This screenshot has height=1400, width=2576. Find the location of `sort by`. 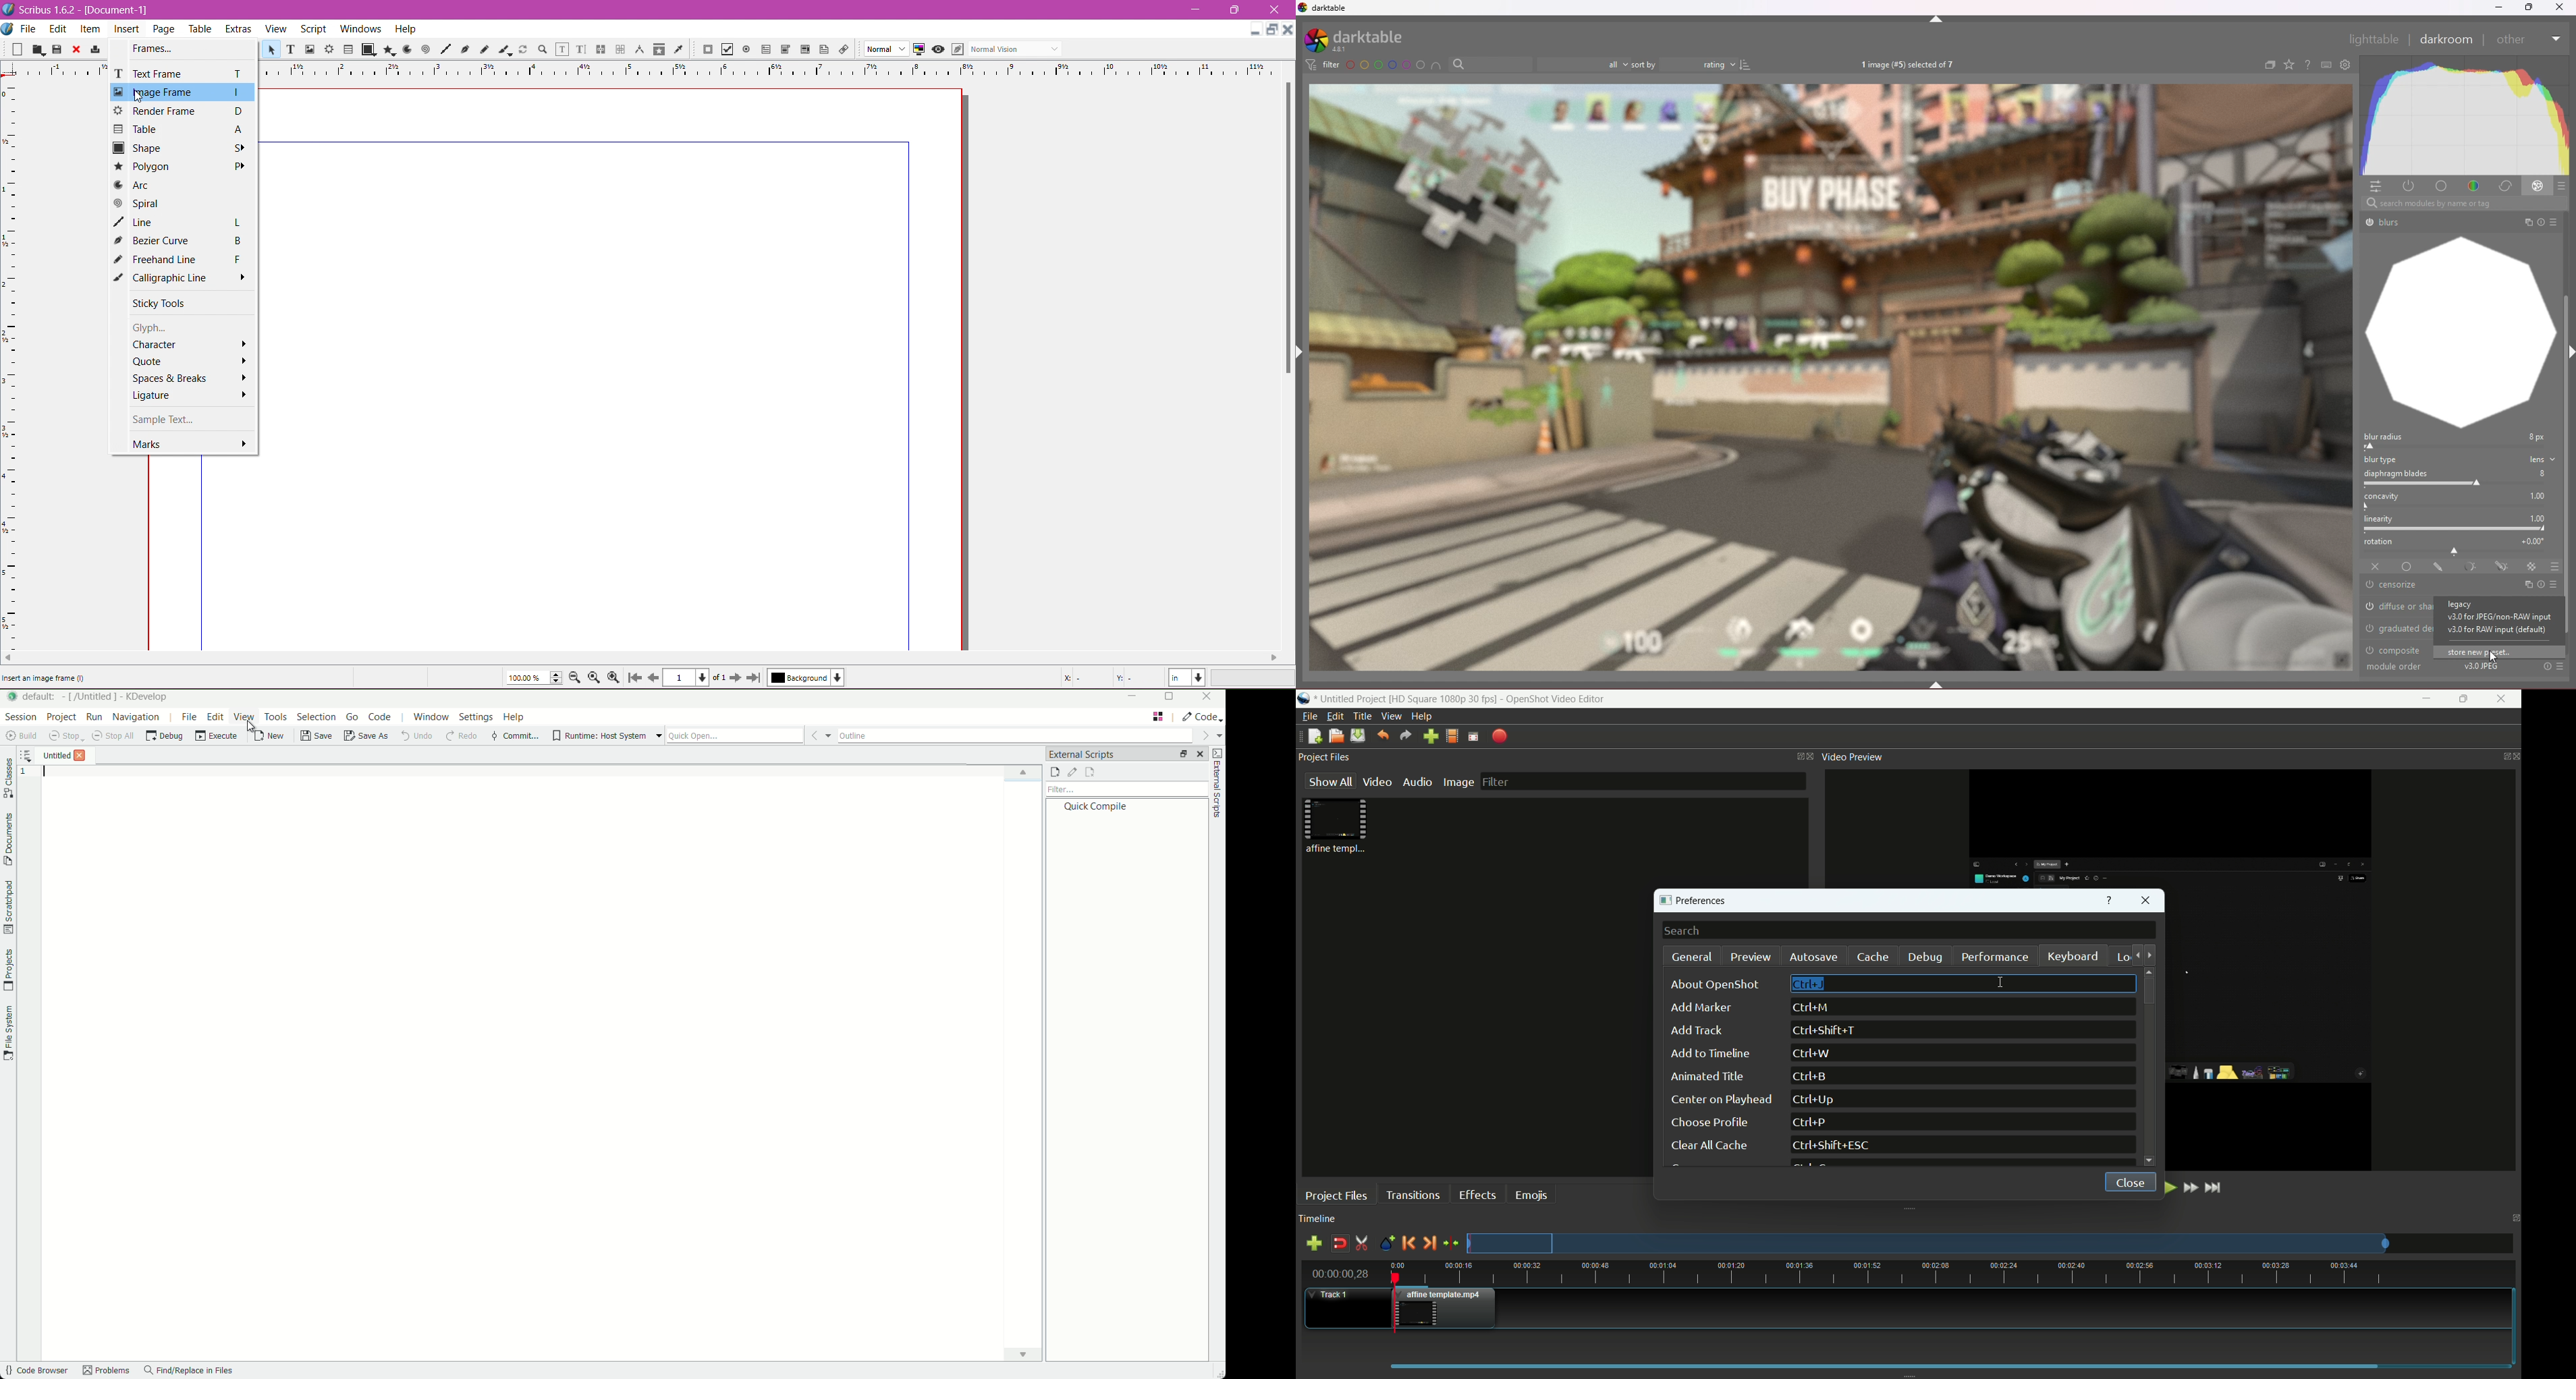

sort by is located at coordinates (1644, 64).